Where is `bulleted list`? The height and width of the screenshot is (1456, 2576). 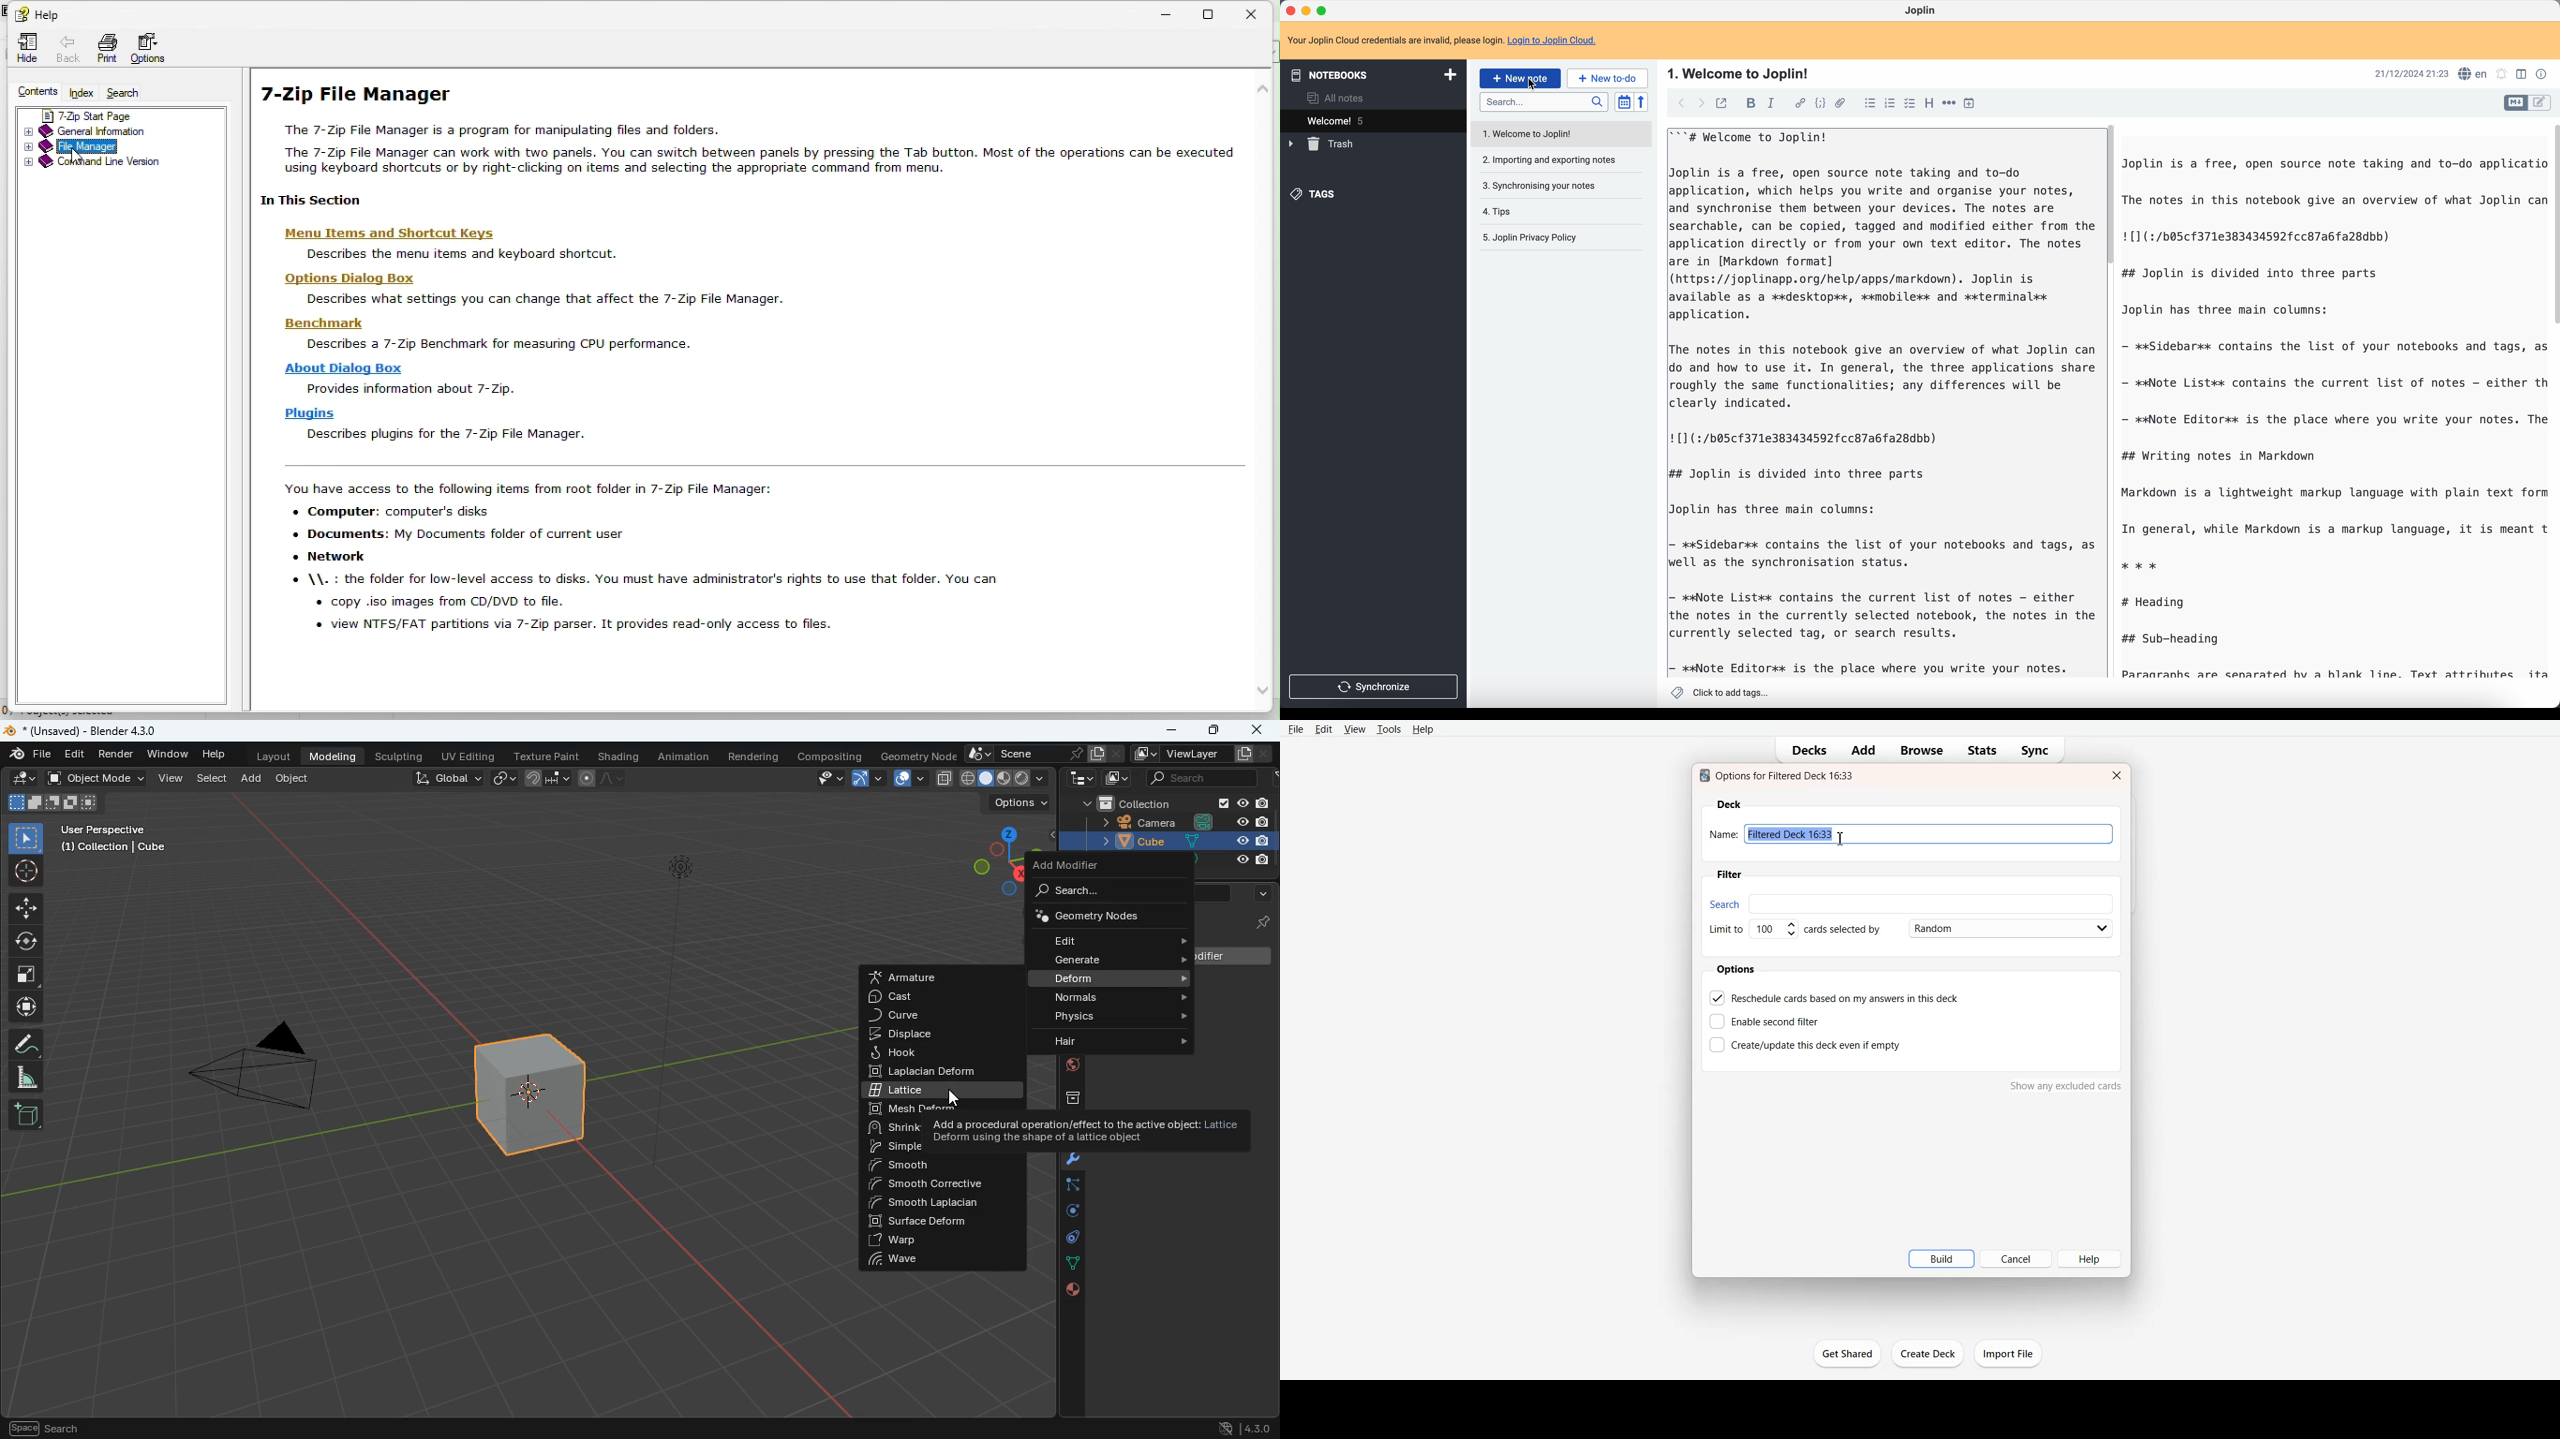 bulleted list is located at coordinates (1869, 103).